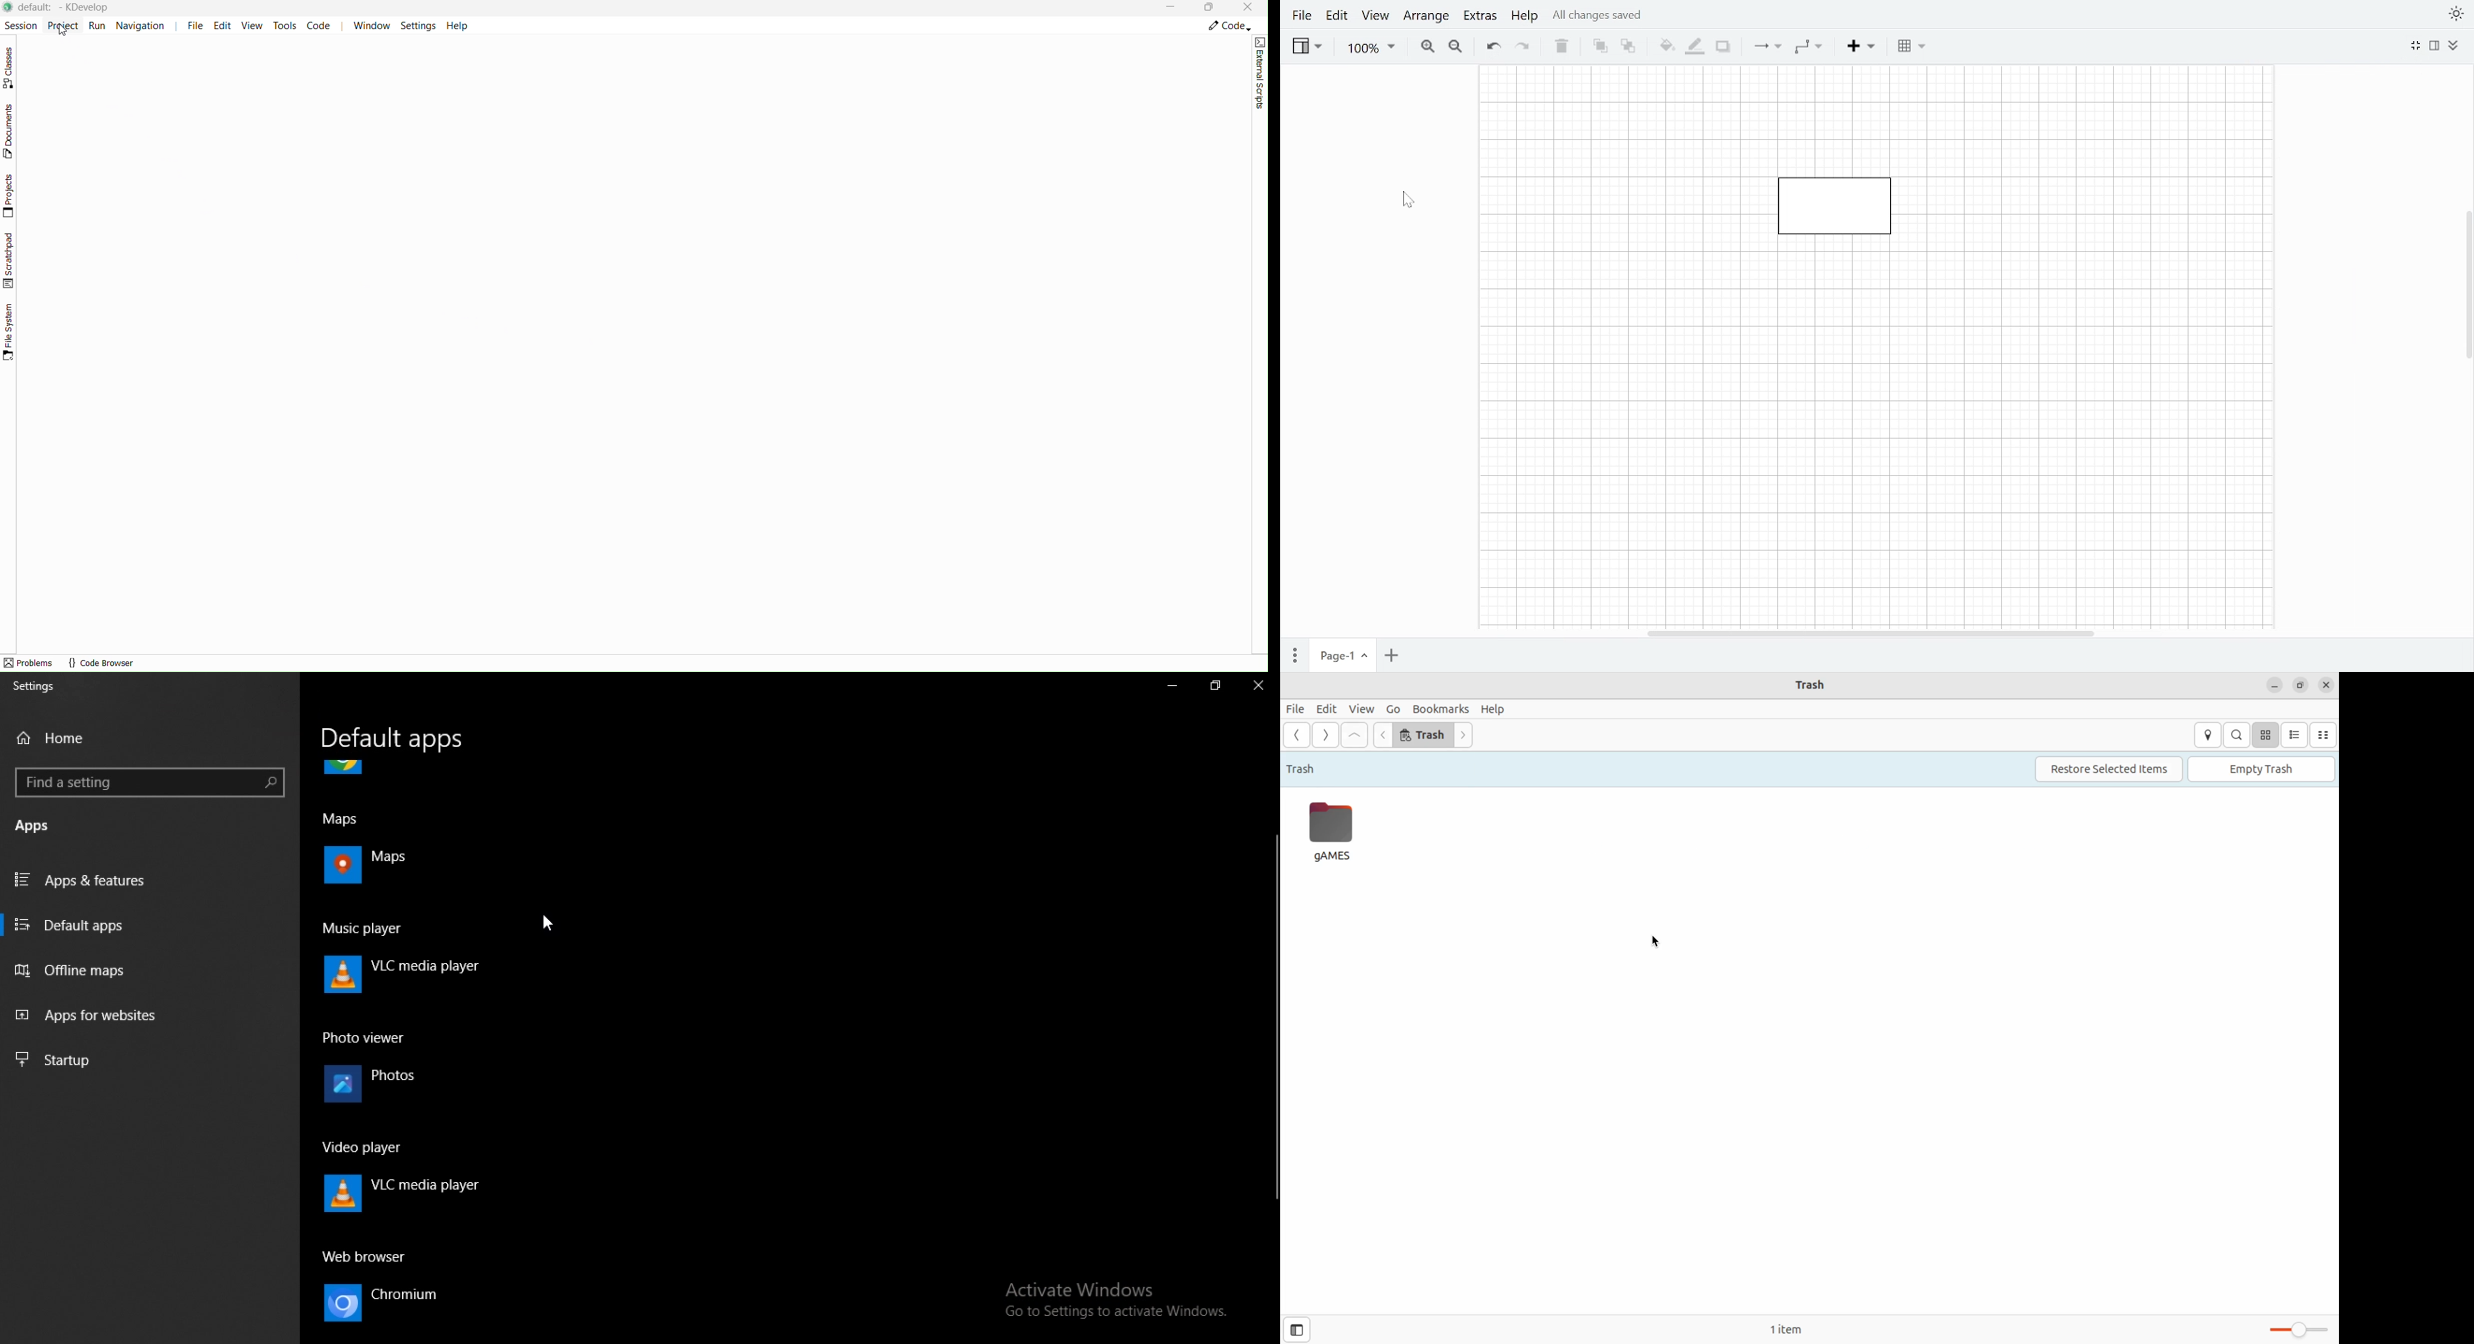  Describe the element at coordinates (1766, 49) in the screenshot. I see `Connection` at that location.